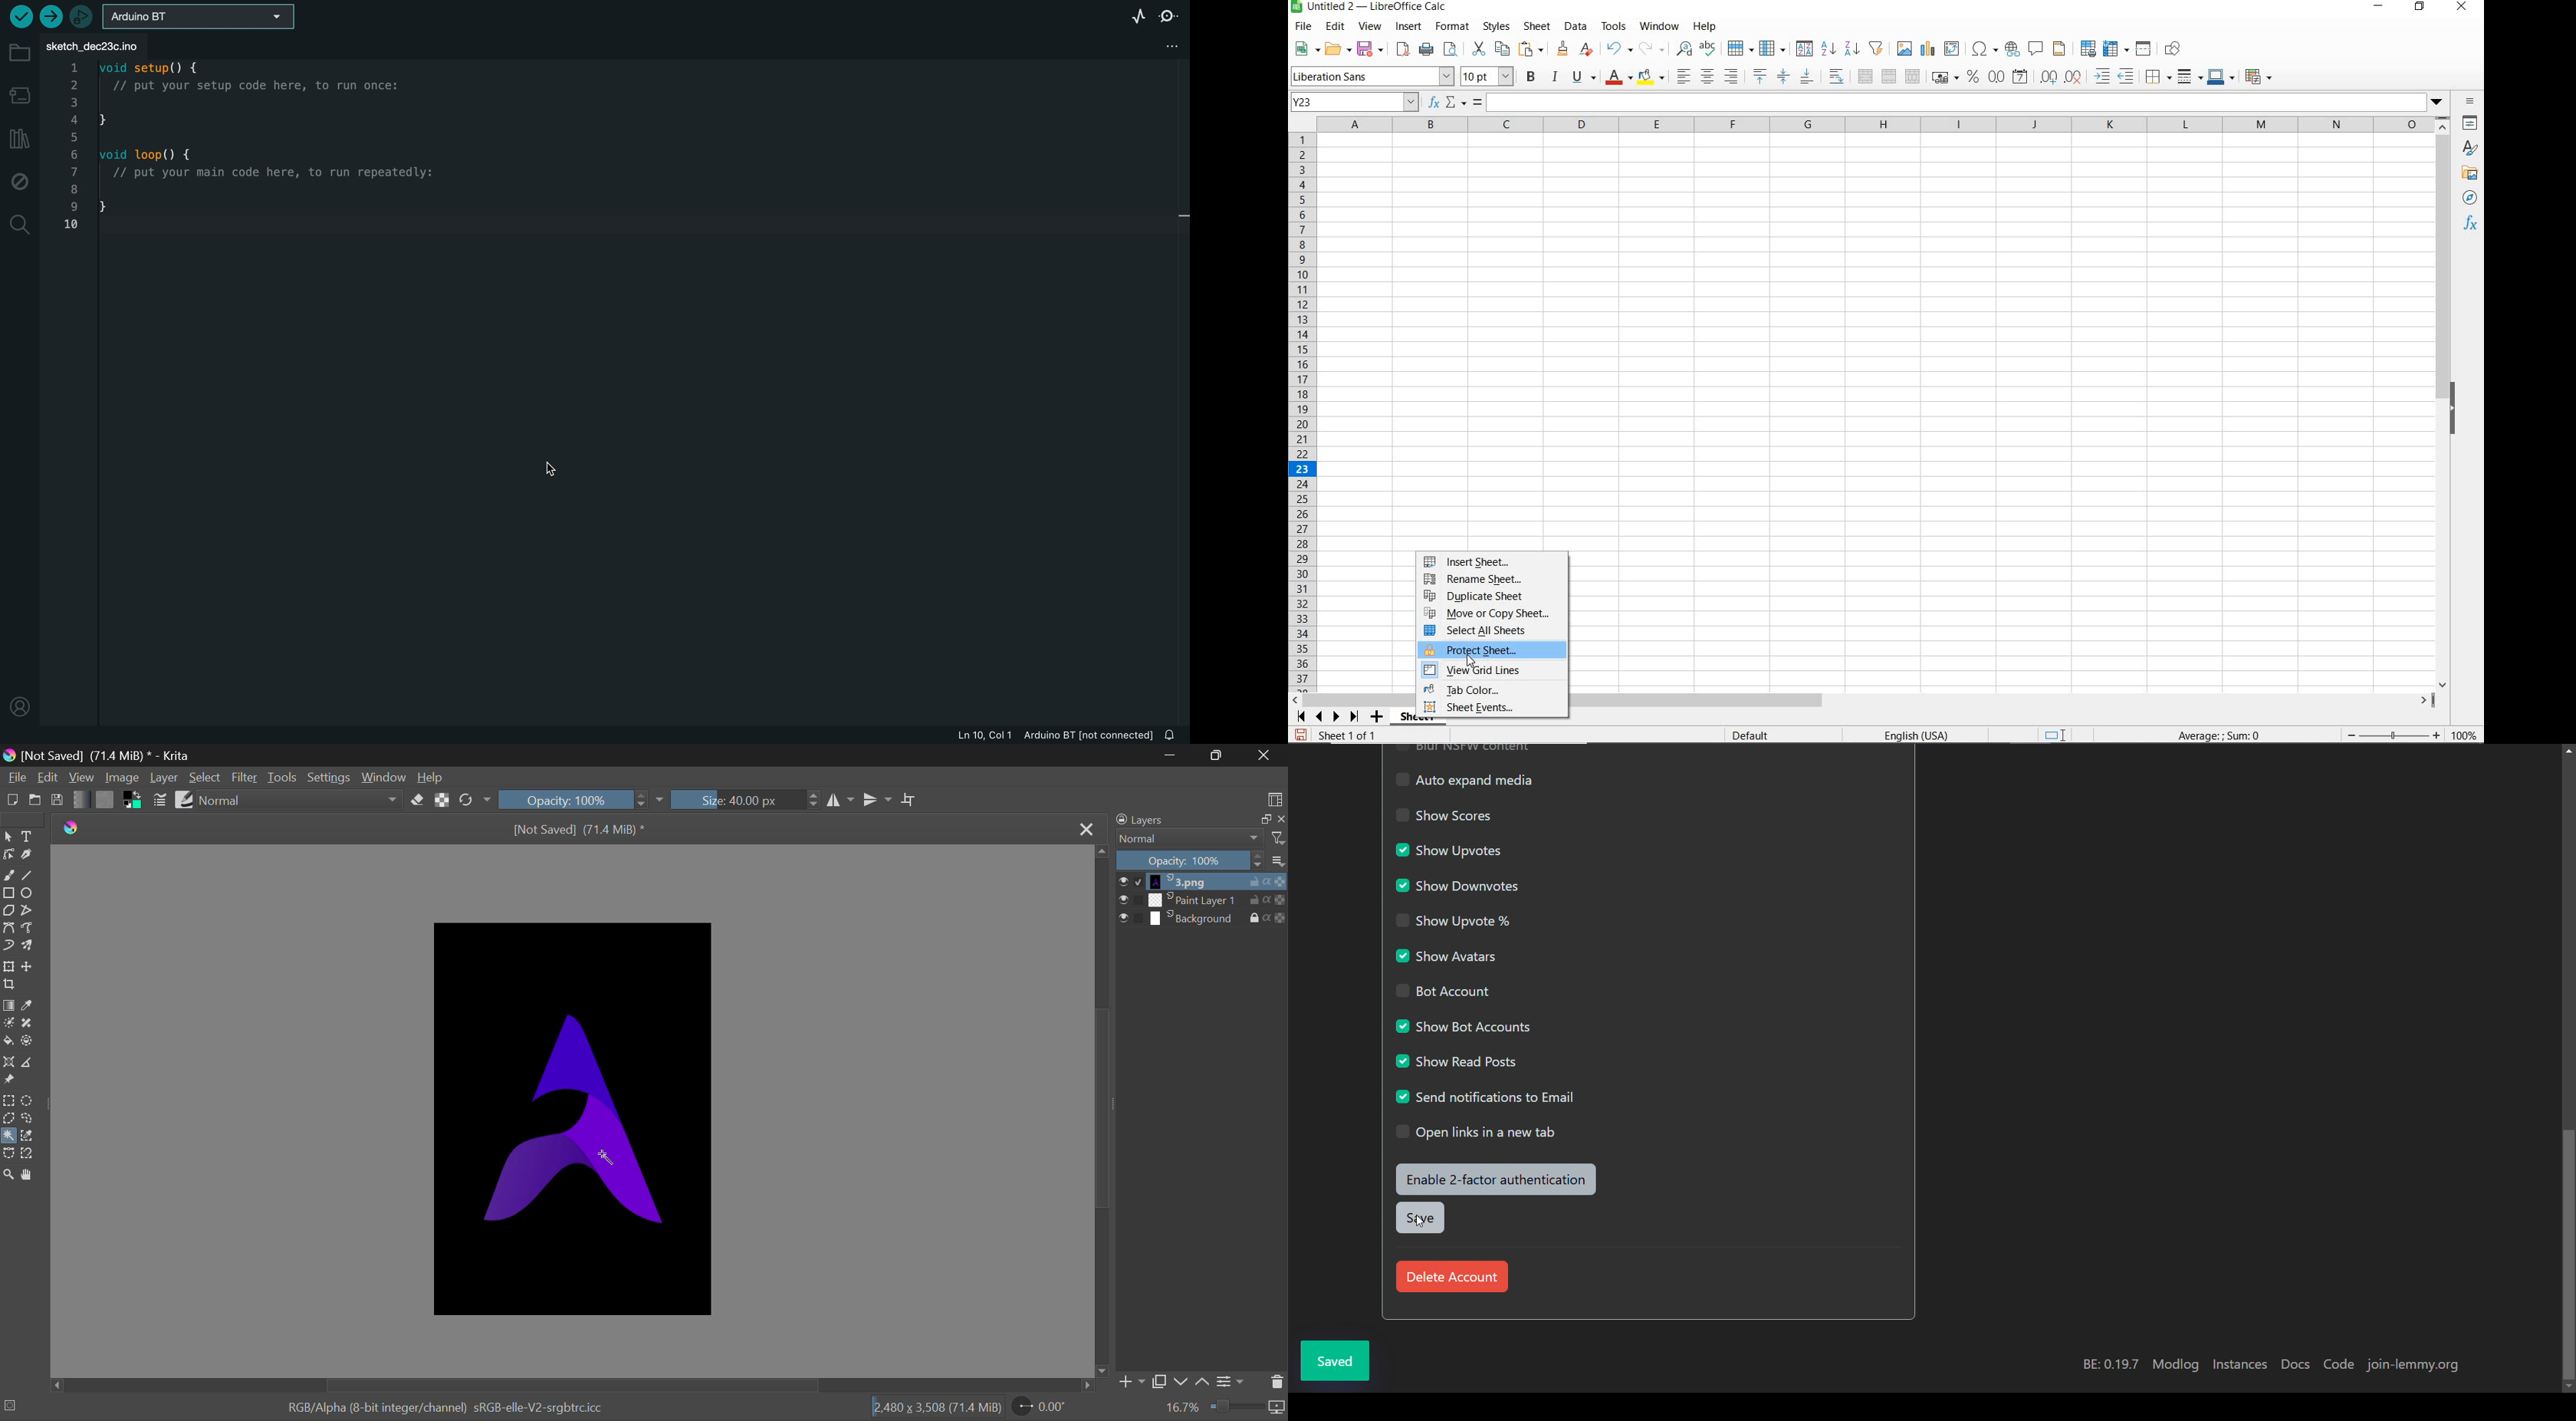  I want to click on SELECT ALL SHEETS, so click(1484, 631).